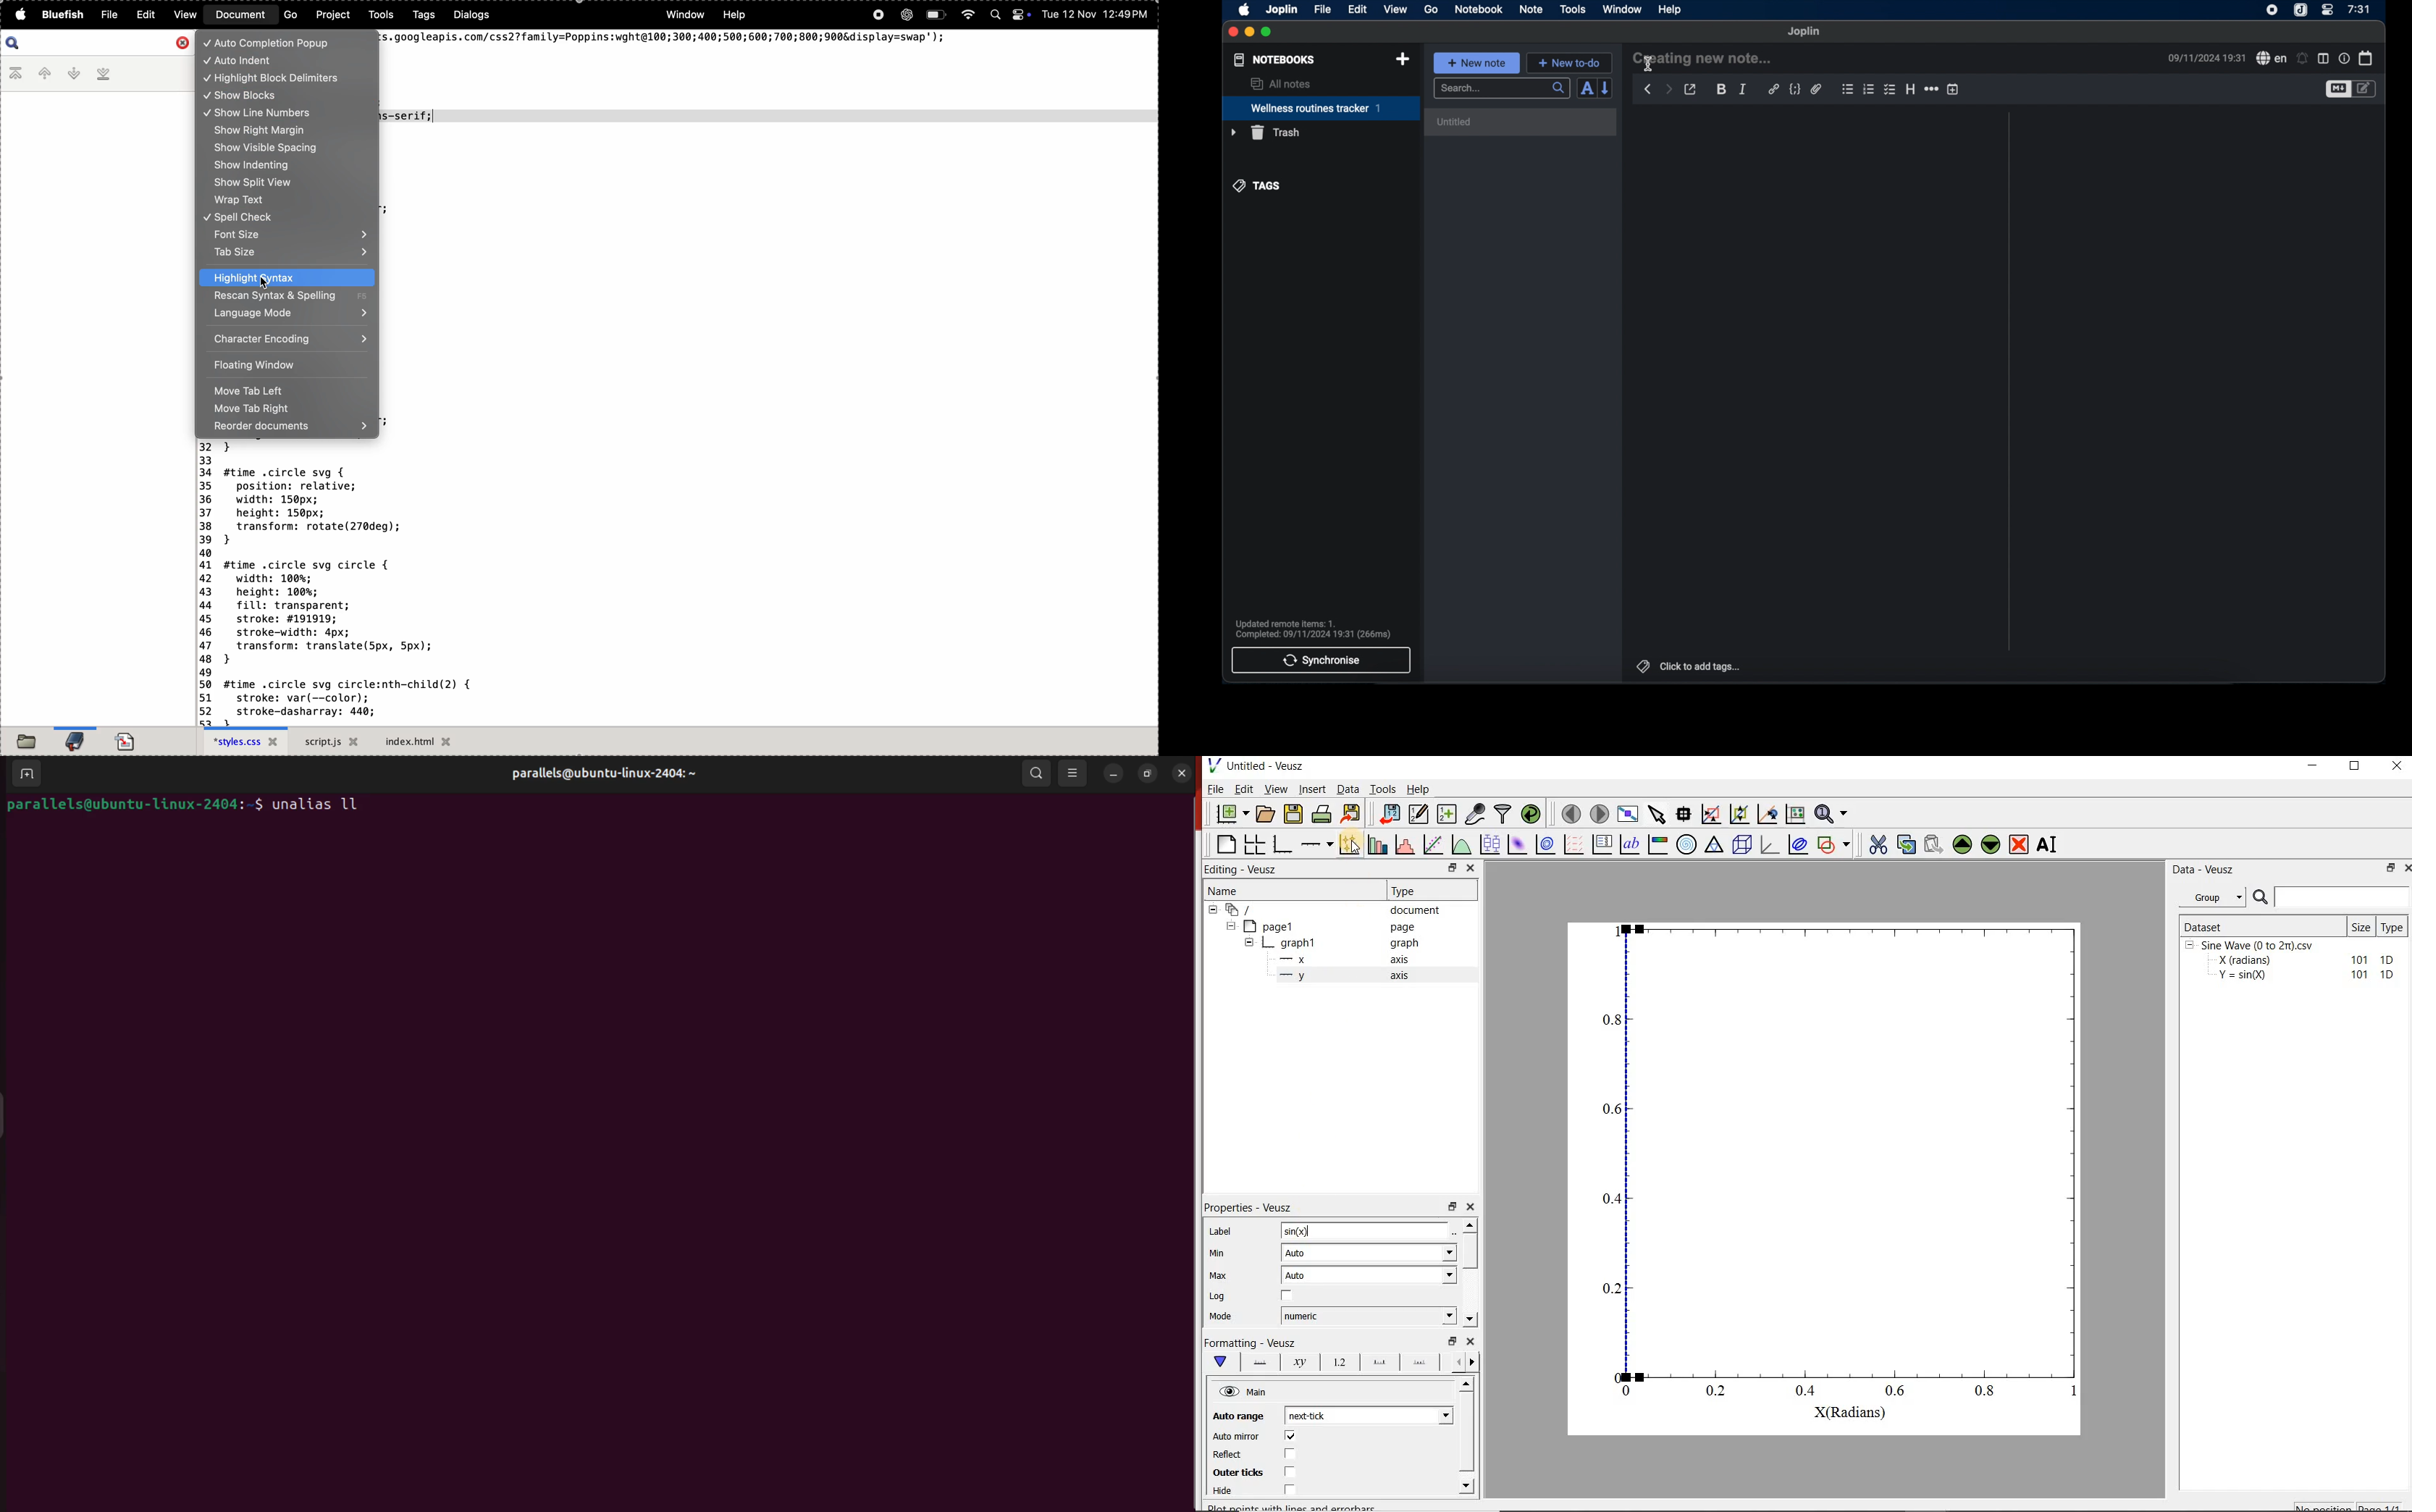 The height and width of the screenshot is (1512, 2436). Describe the element at coordinates (1504, 814) in the screenshot. I see `filter data` at that location.